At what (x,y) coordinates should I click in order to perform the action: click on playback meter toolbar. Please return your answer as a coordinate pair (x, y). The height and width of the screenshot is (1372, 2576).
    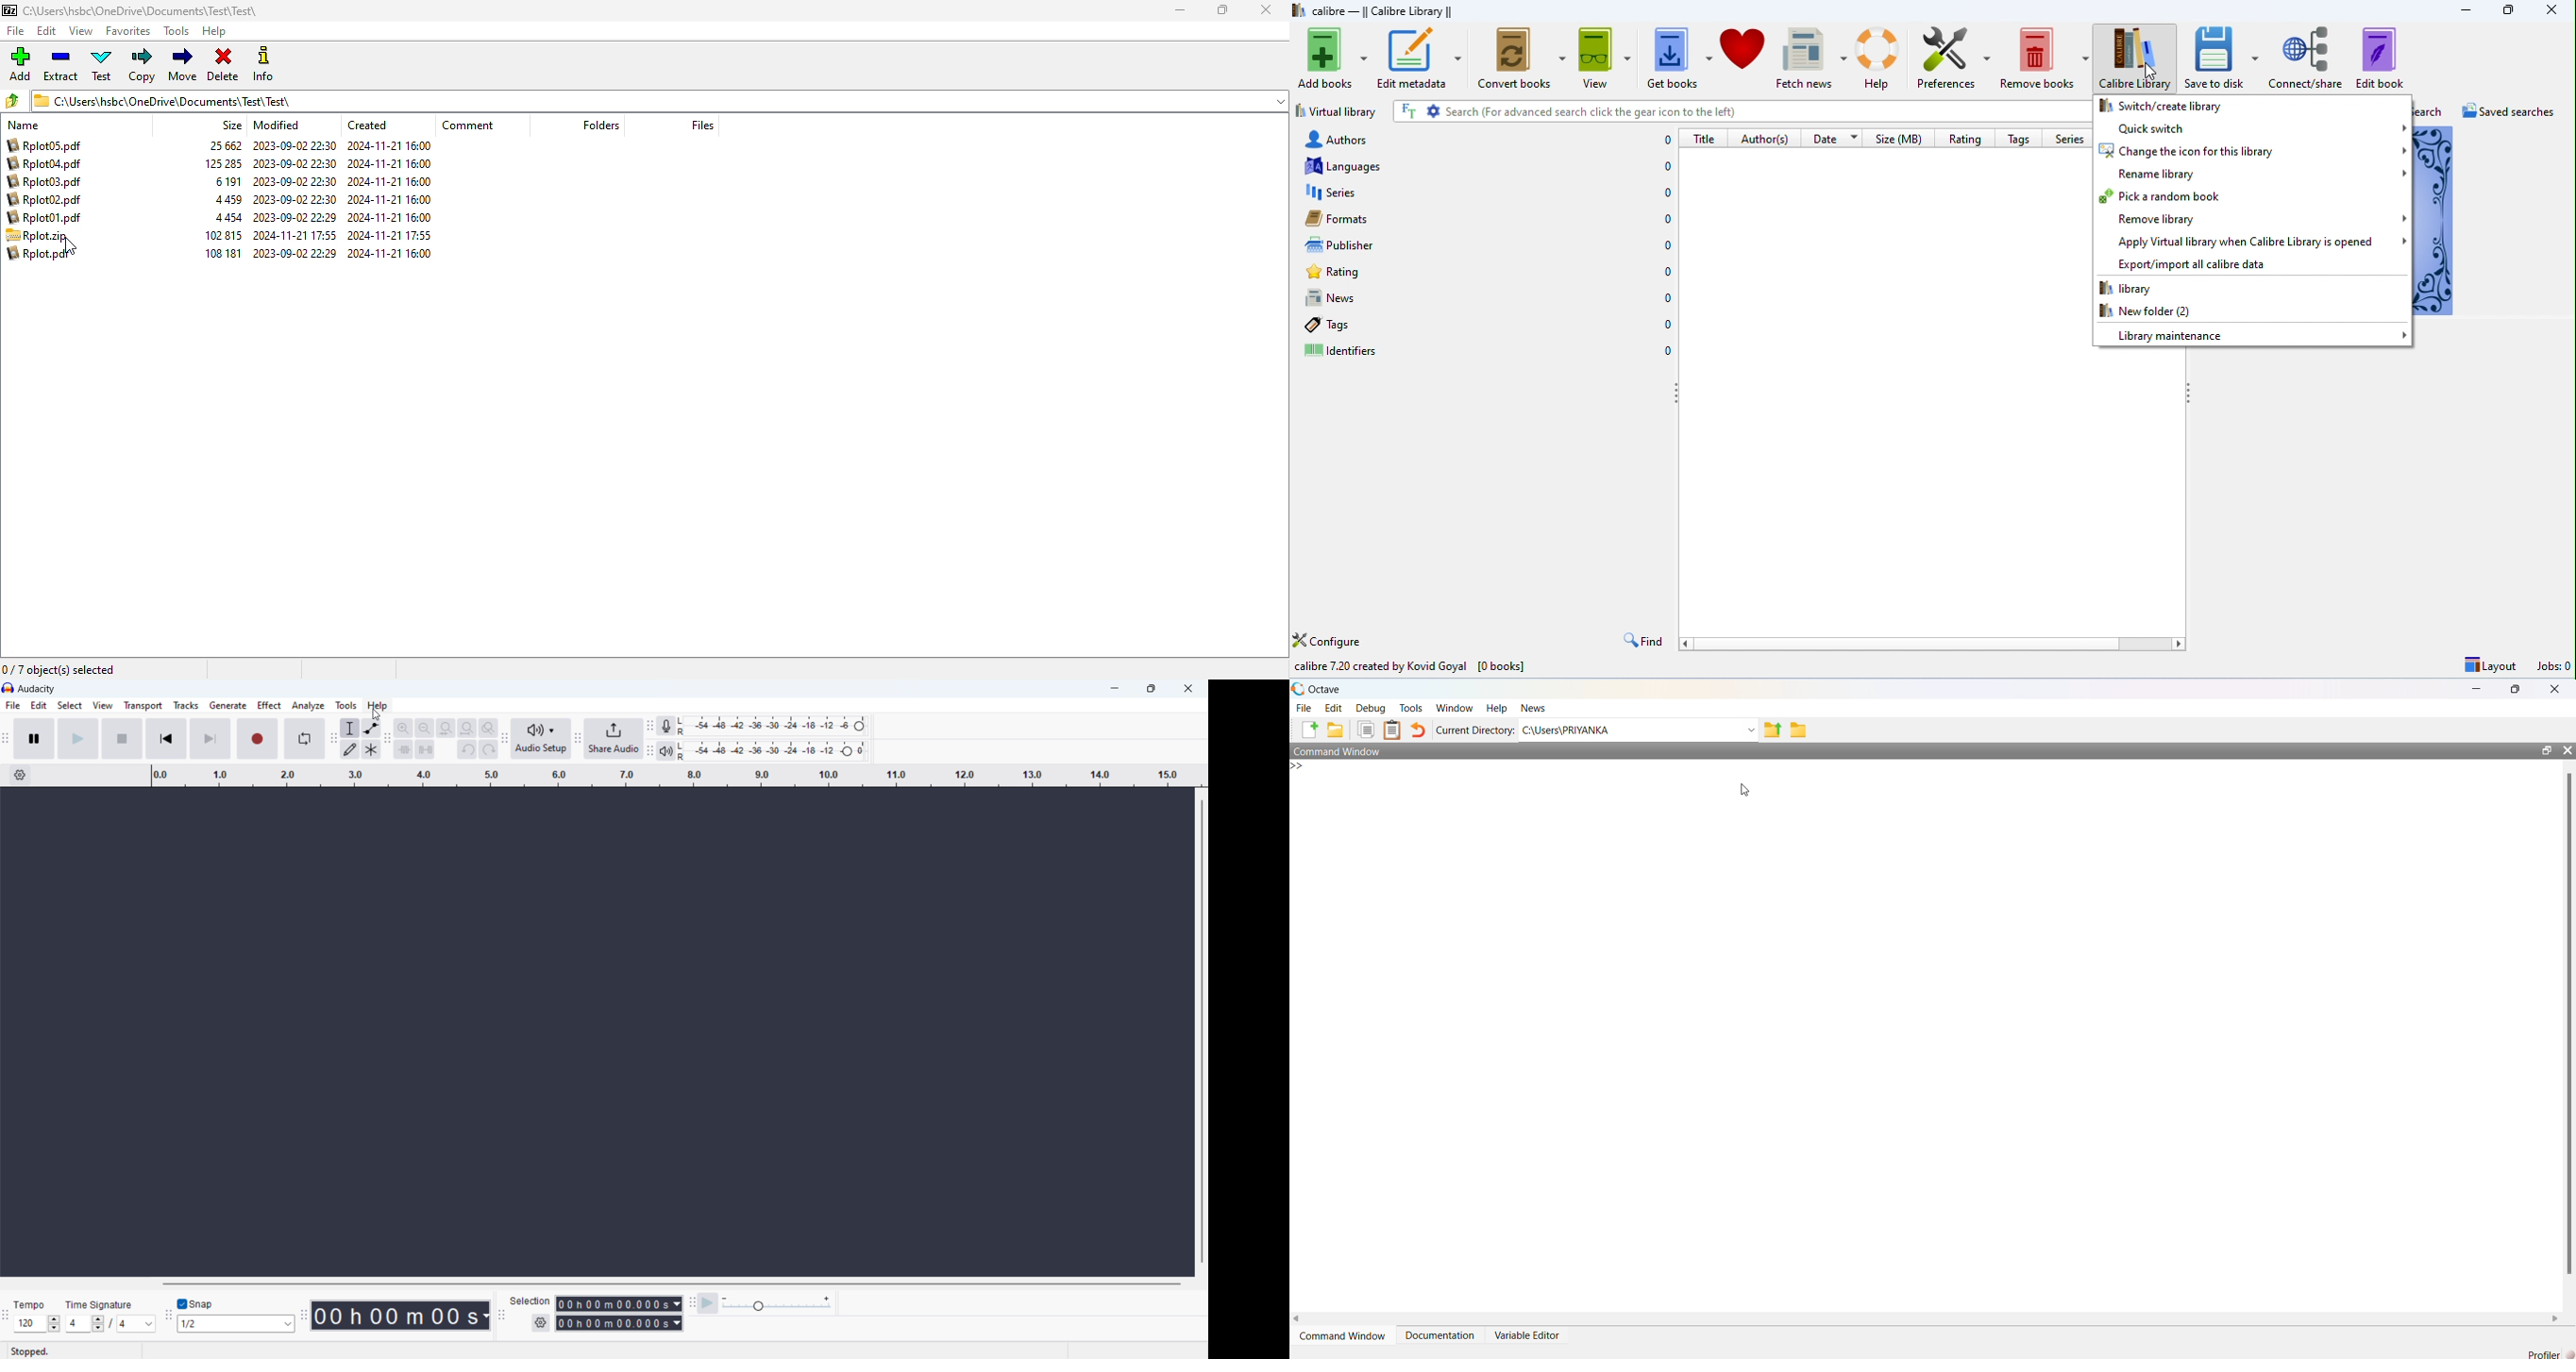
    Looking at the image, I should click on (650, 752).